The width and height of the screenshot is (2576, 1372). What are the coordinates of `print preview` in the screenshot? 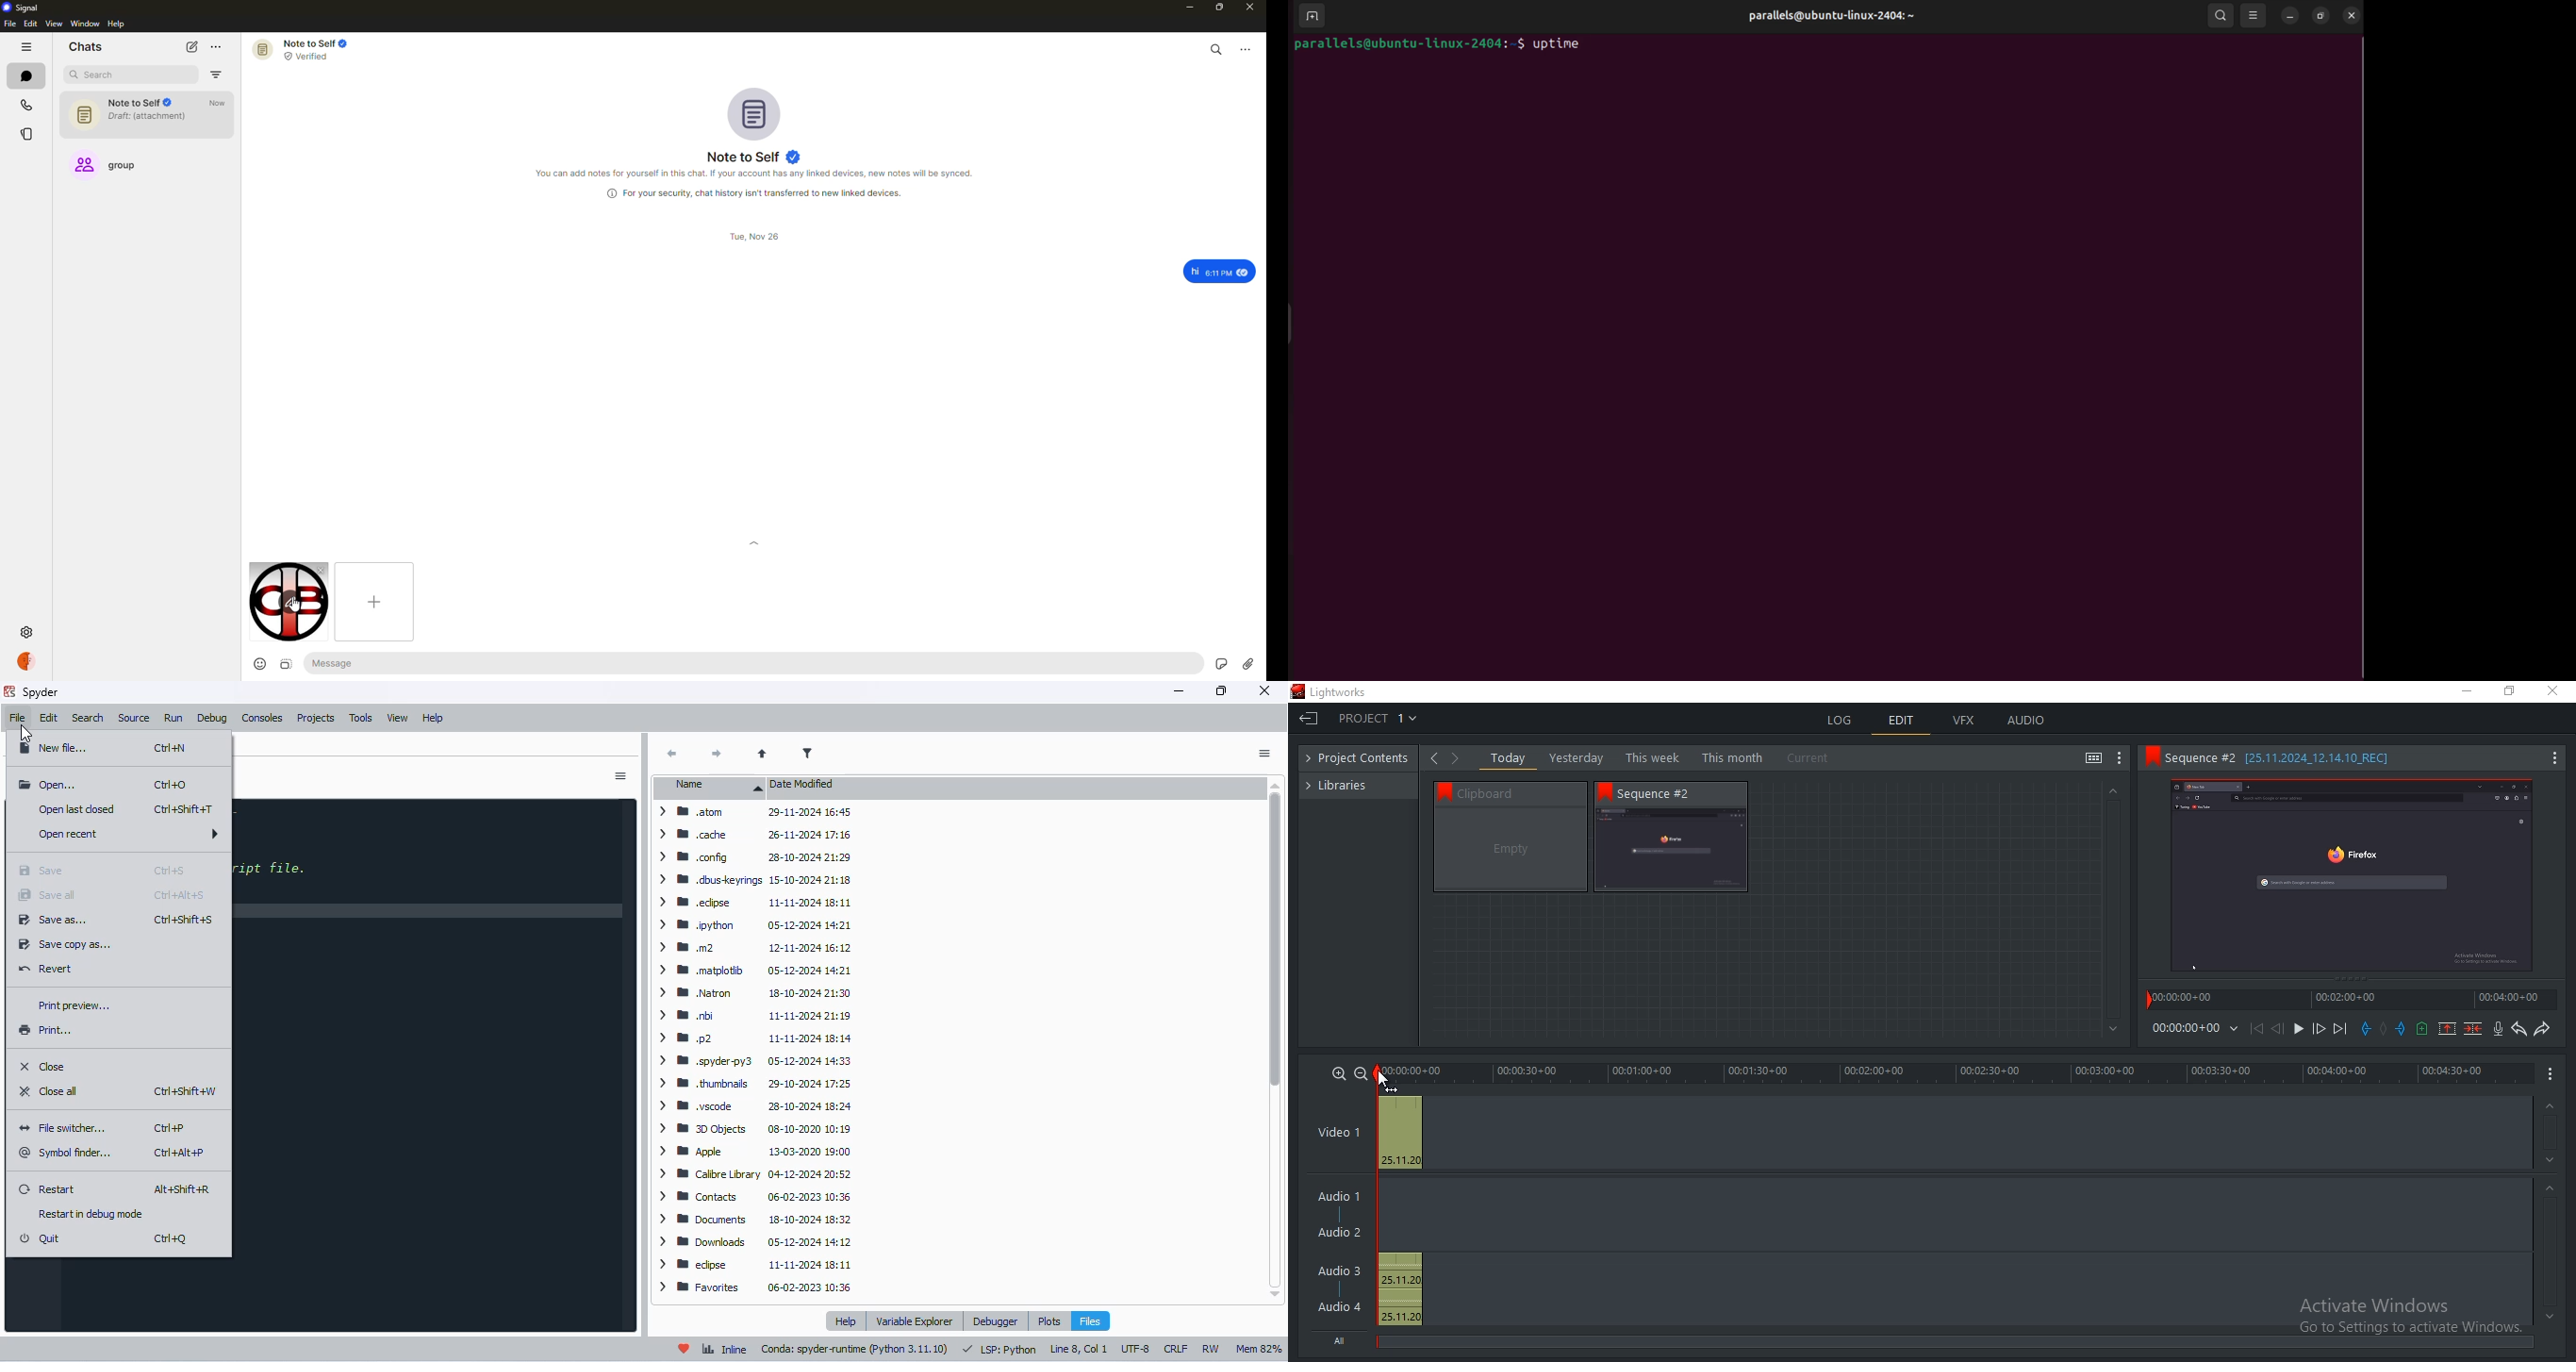 It's located at (67, 1005).